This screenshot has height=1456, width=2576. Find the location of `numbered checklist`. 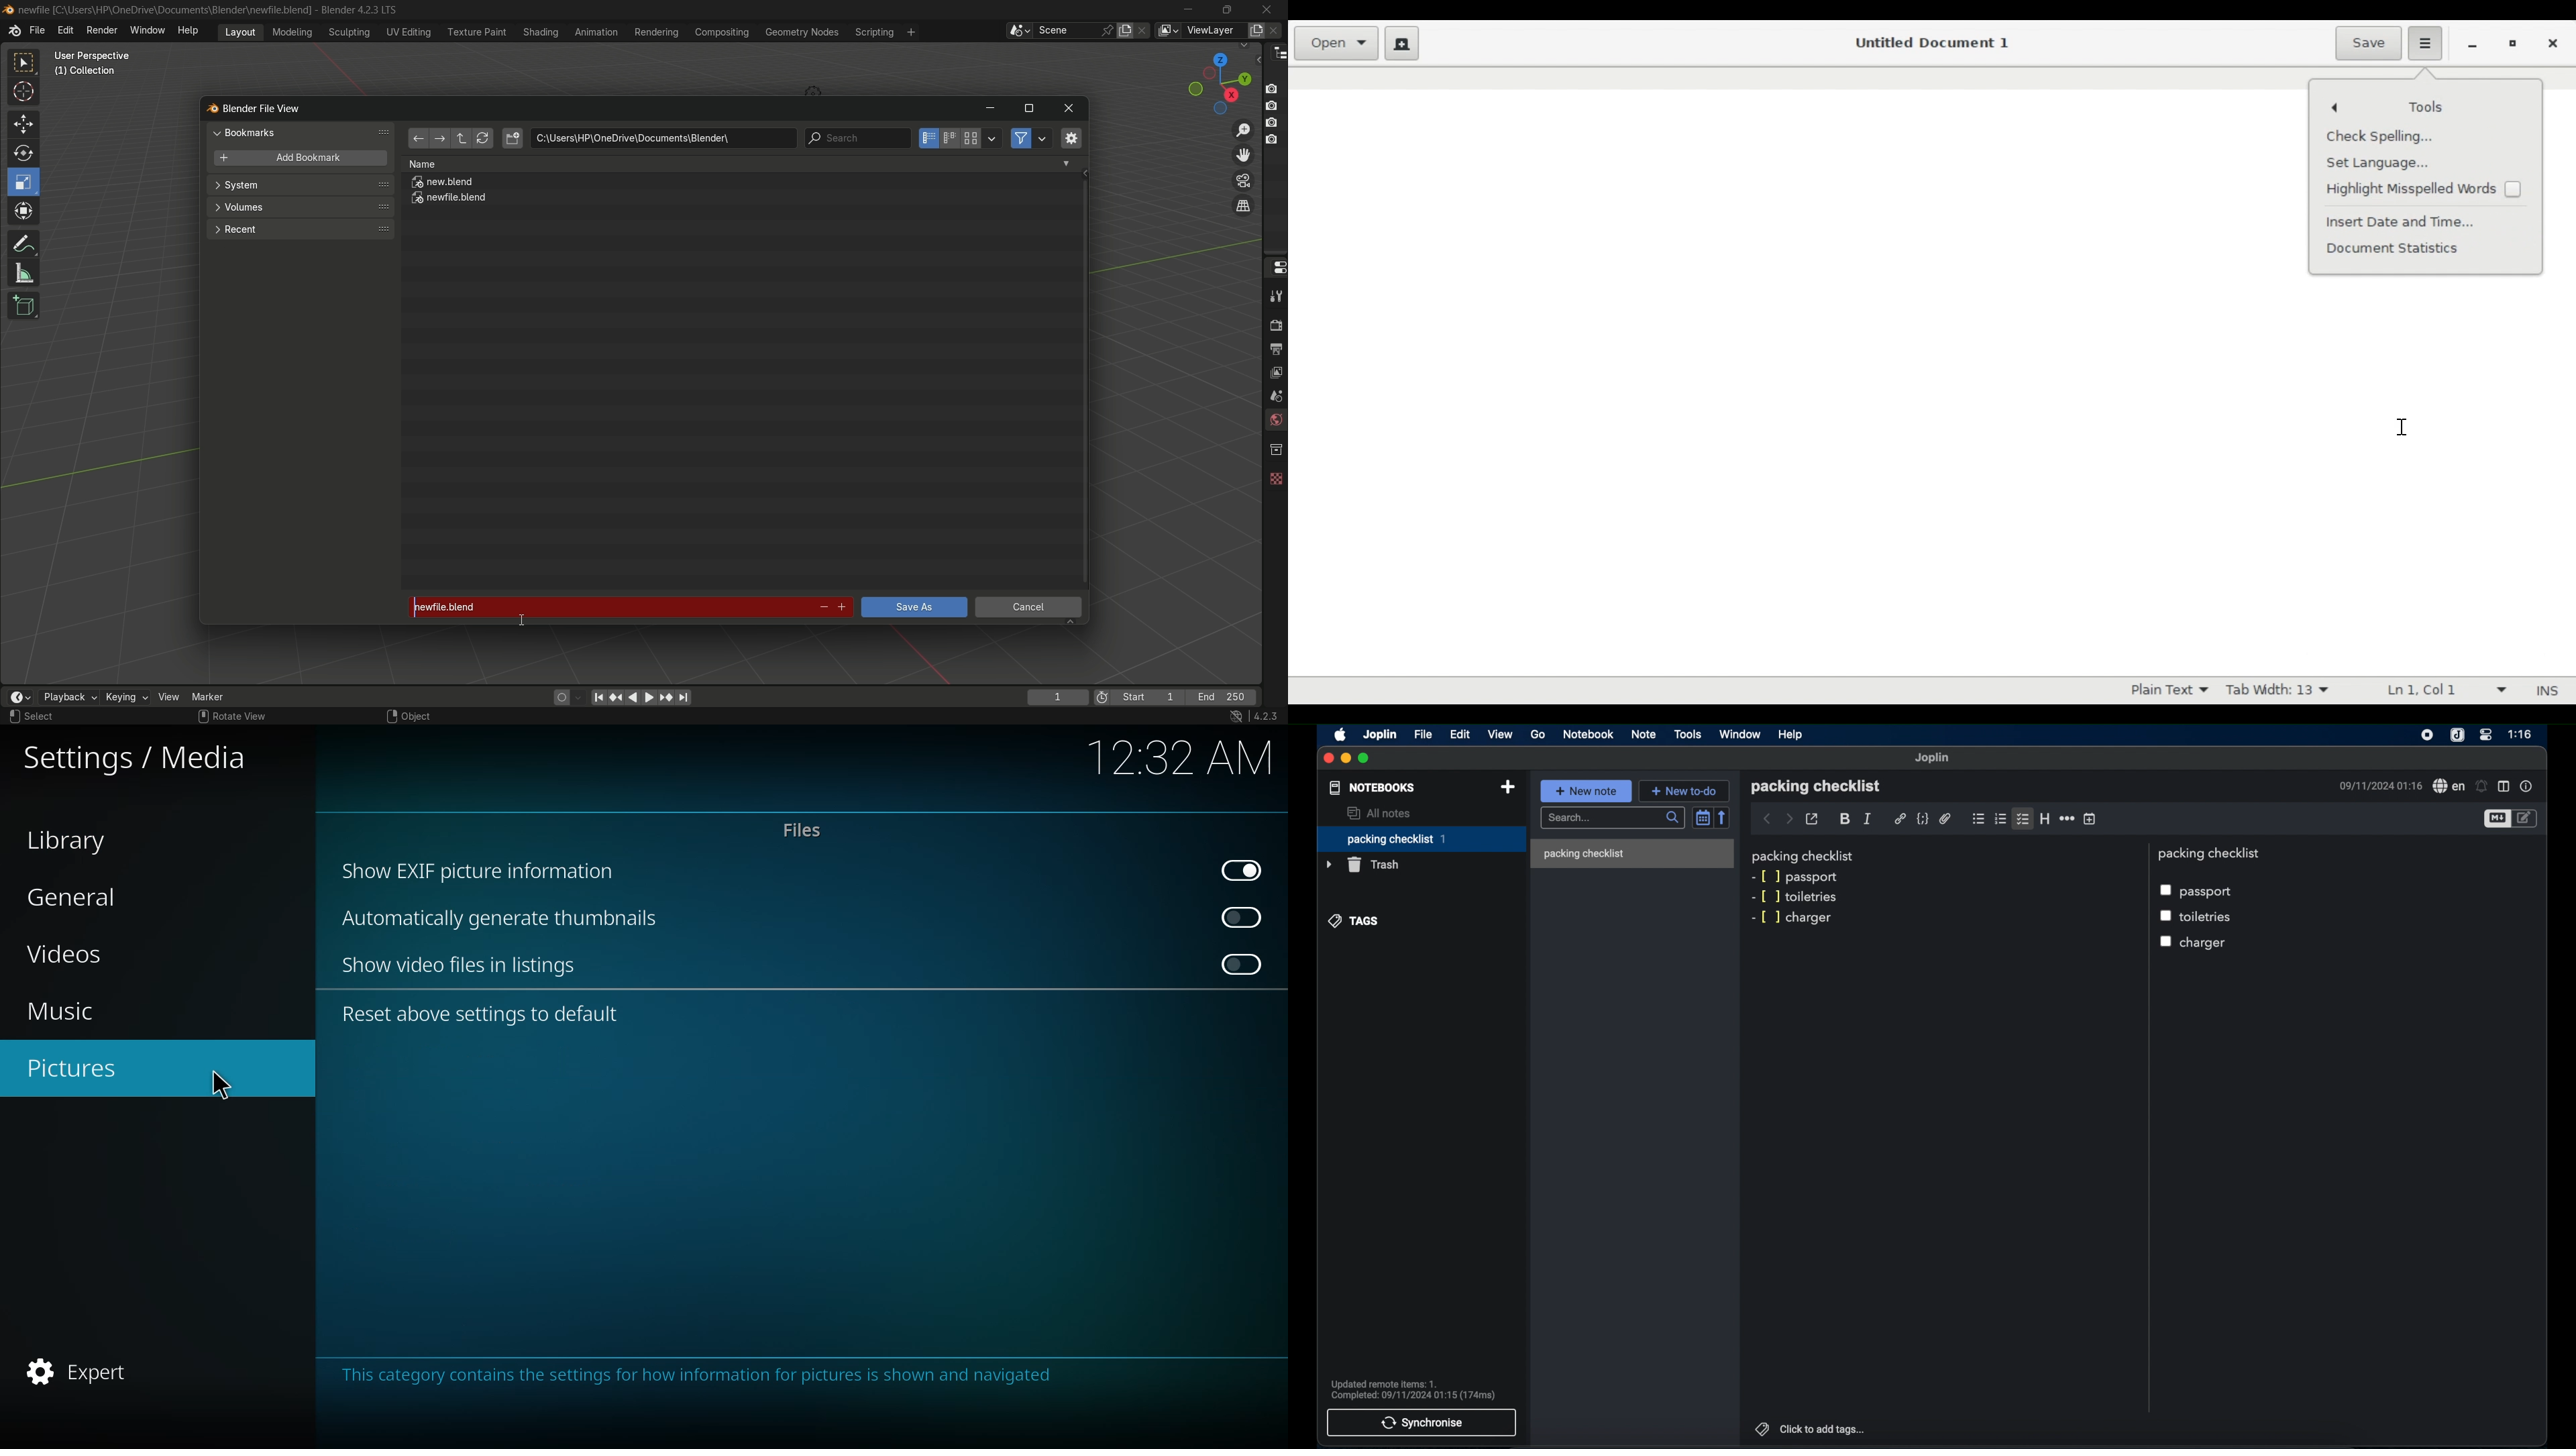

numbered checklist is located at coordinates (2001, 820).